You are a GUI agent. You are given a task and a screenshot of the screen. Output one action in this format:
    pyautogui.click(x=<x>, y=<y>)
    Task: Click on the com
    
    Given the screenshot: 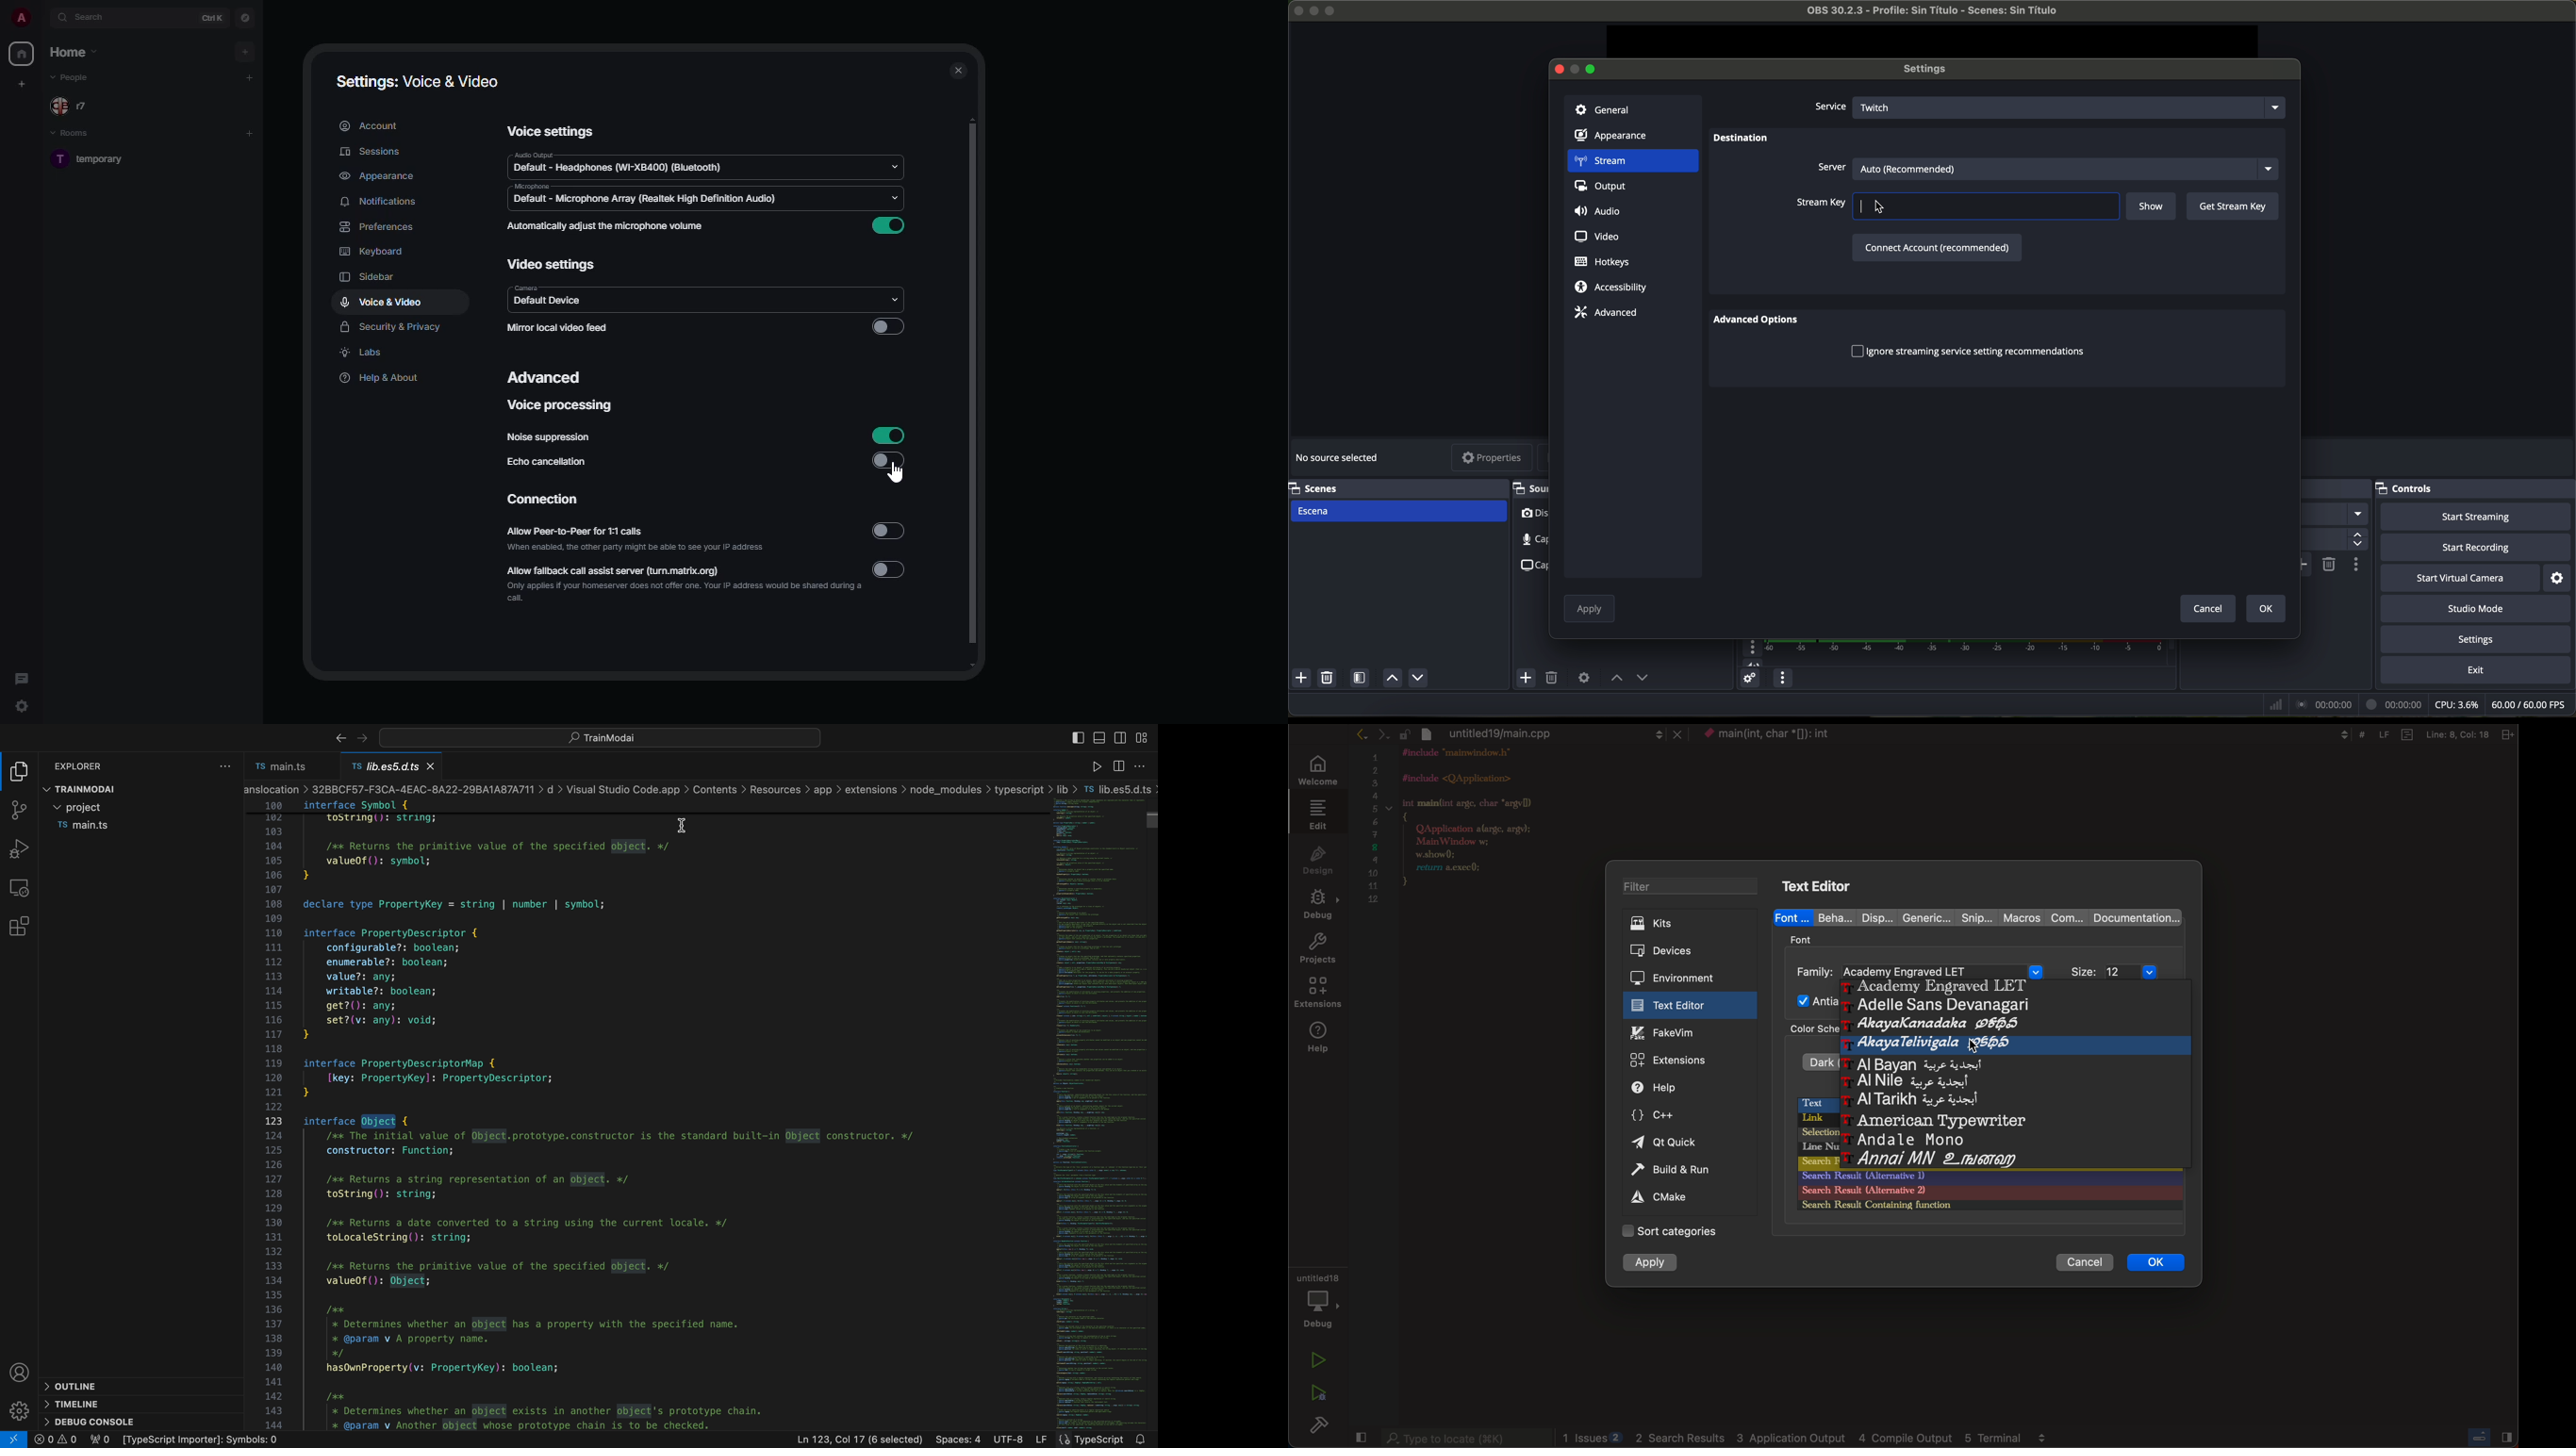 What is the action you would take?
    pyautogui.click(x=2067, y=919)
    